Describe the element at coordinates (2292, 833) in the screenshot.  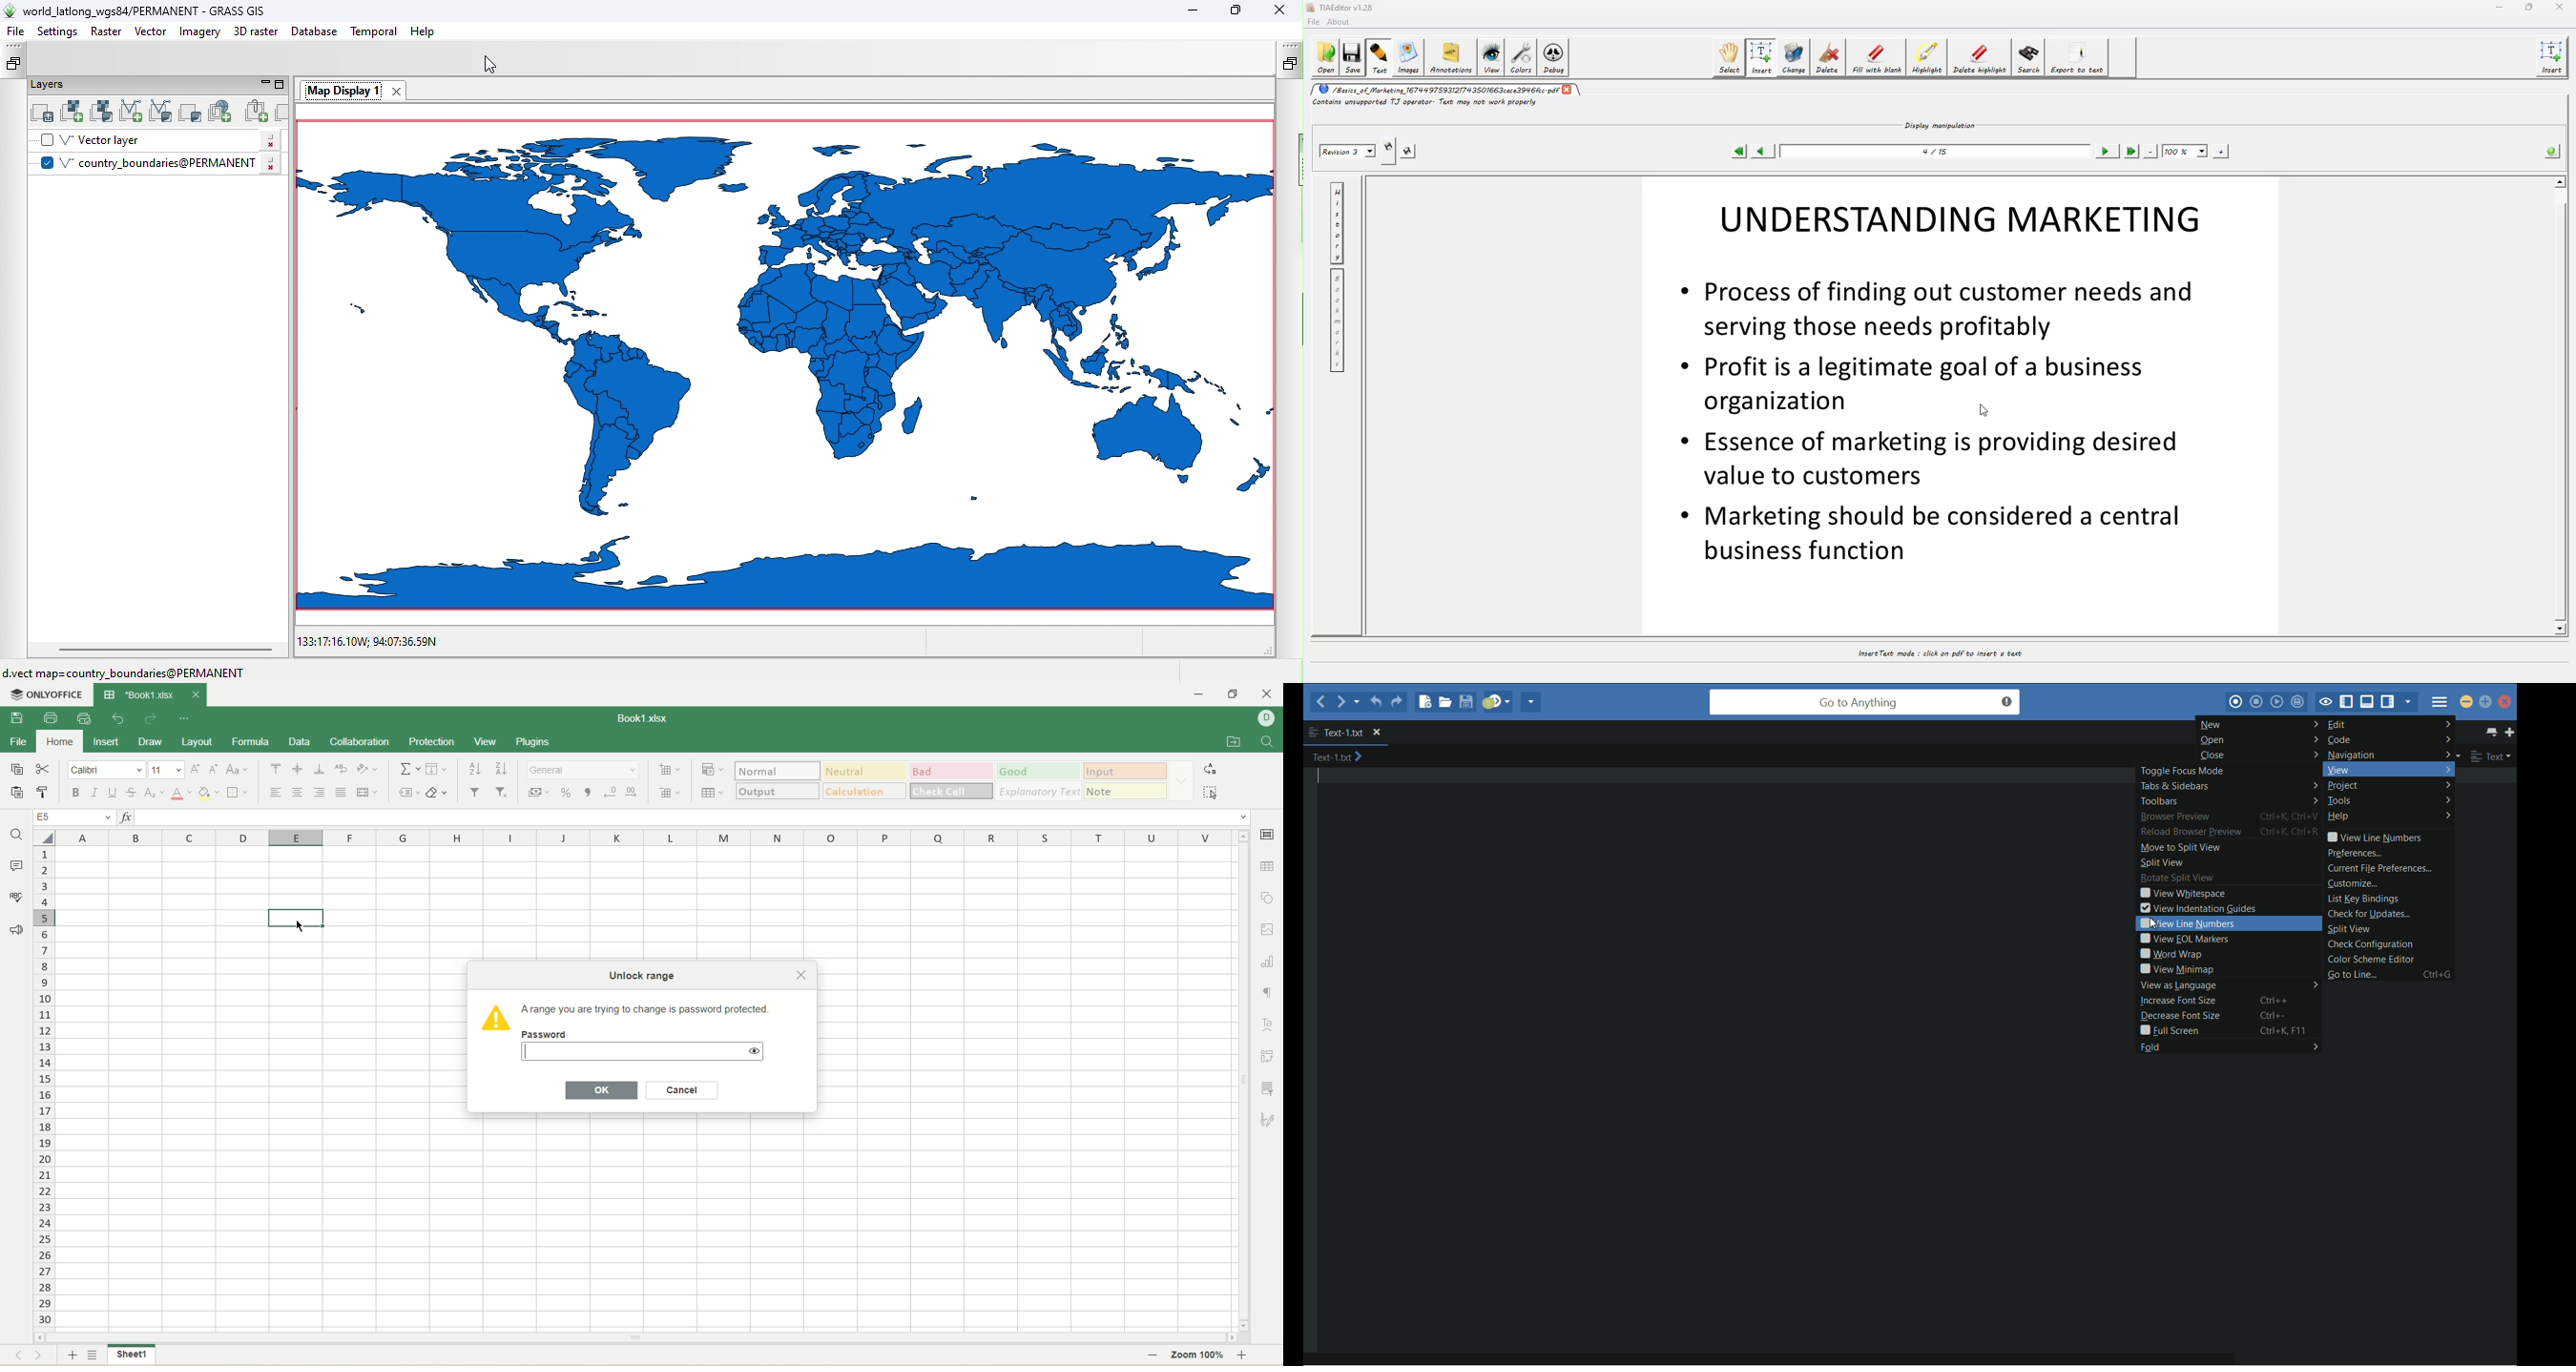
I see `Ctrl+K, Ctrl+R` at that location.